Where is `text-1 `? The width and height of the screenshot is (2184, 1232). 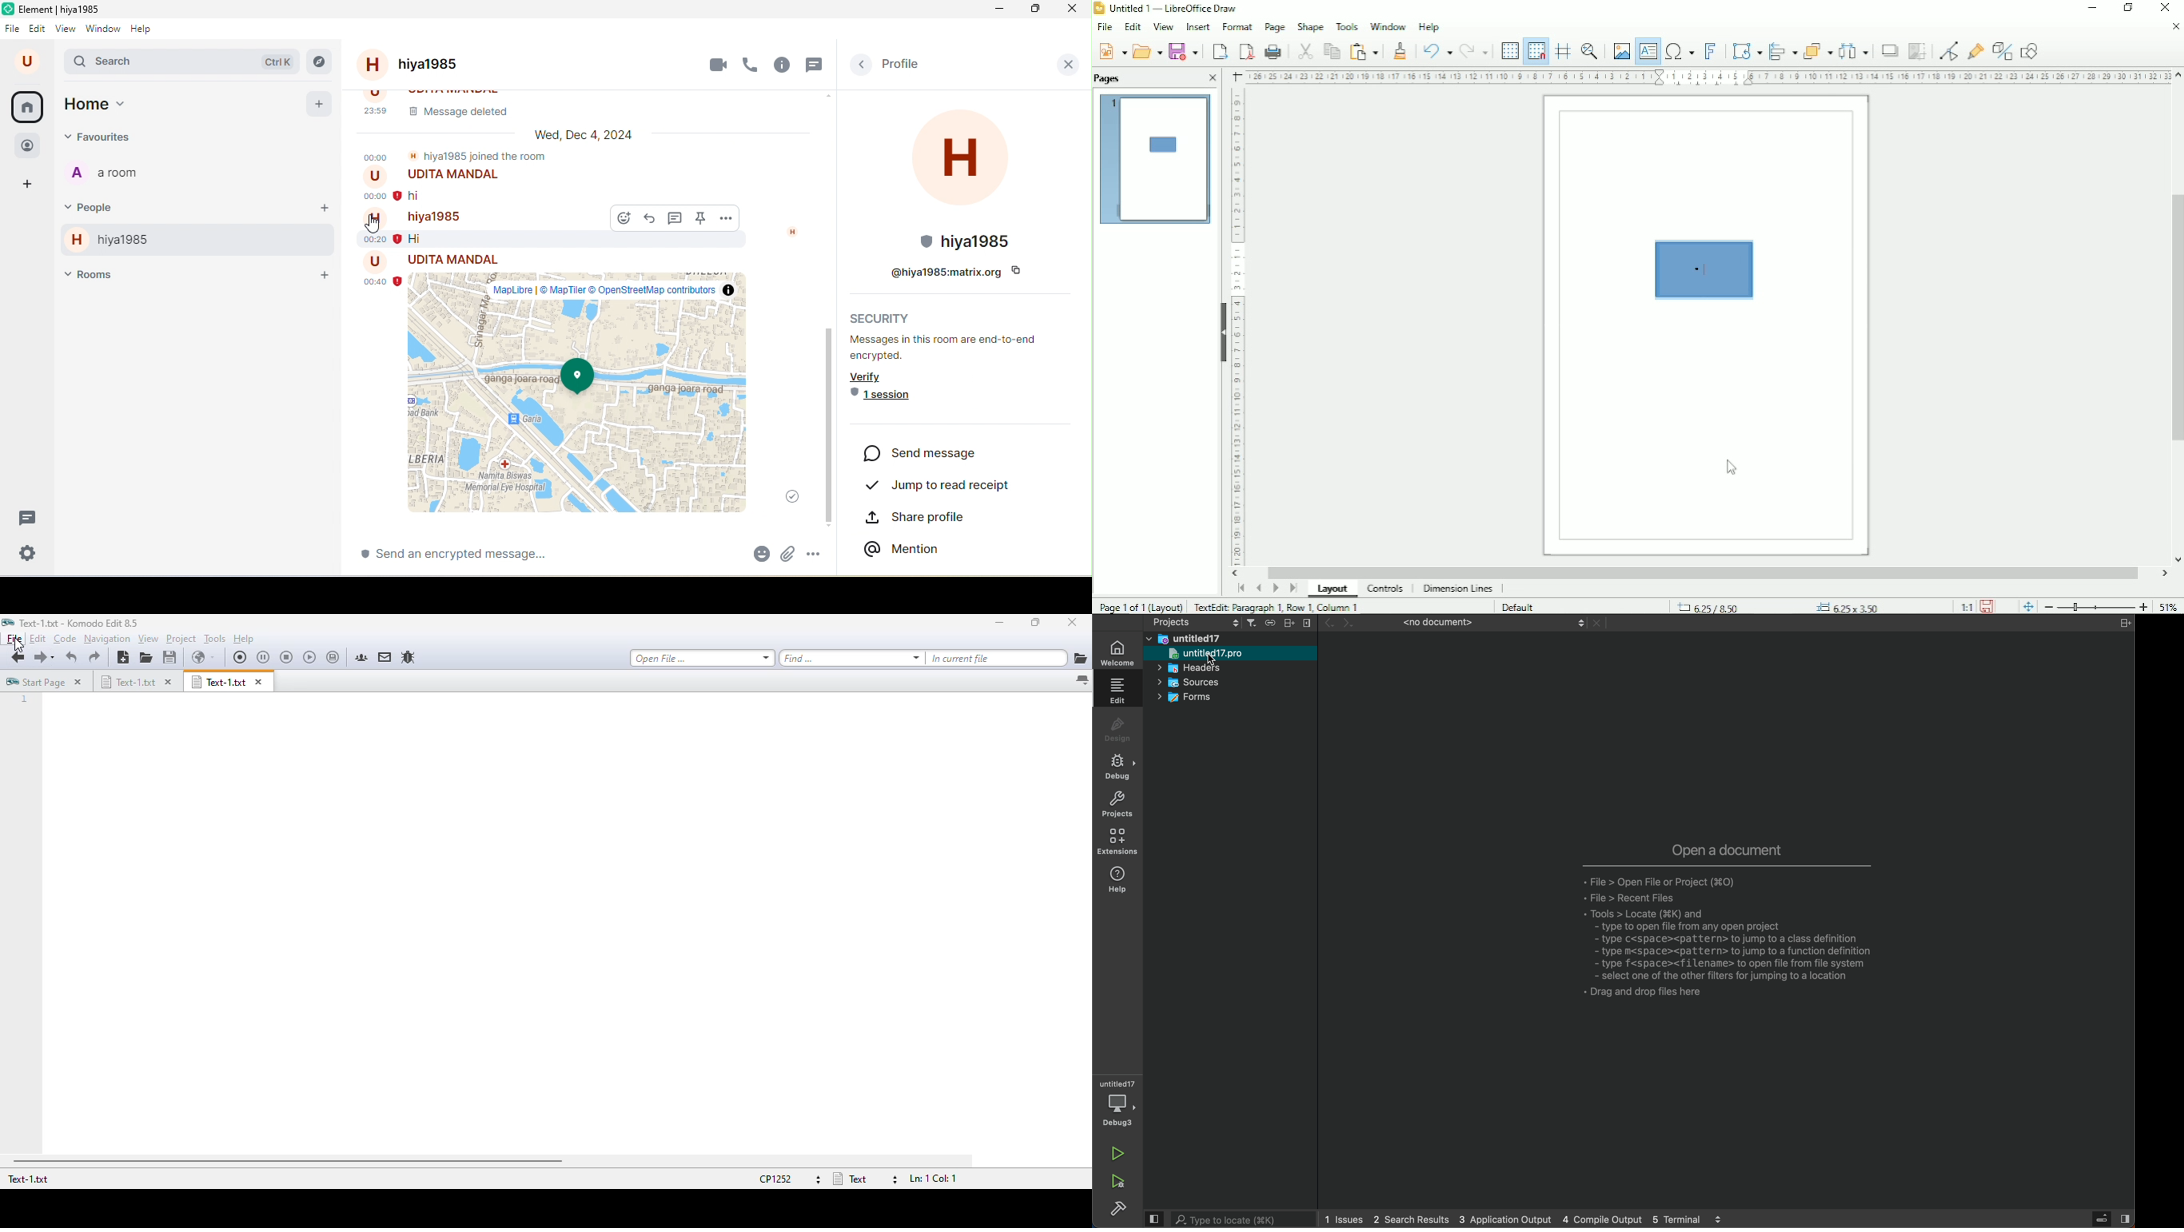 text-1  is located at coordinates (127, 681).